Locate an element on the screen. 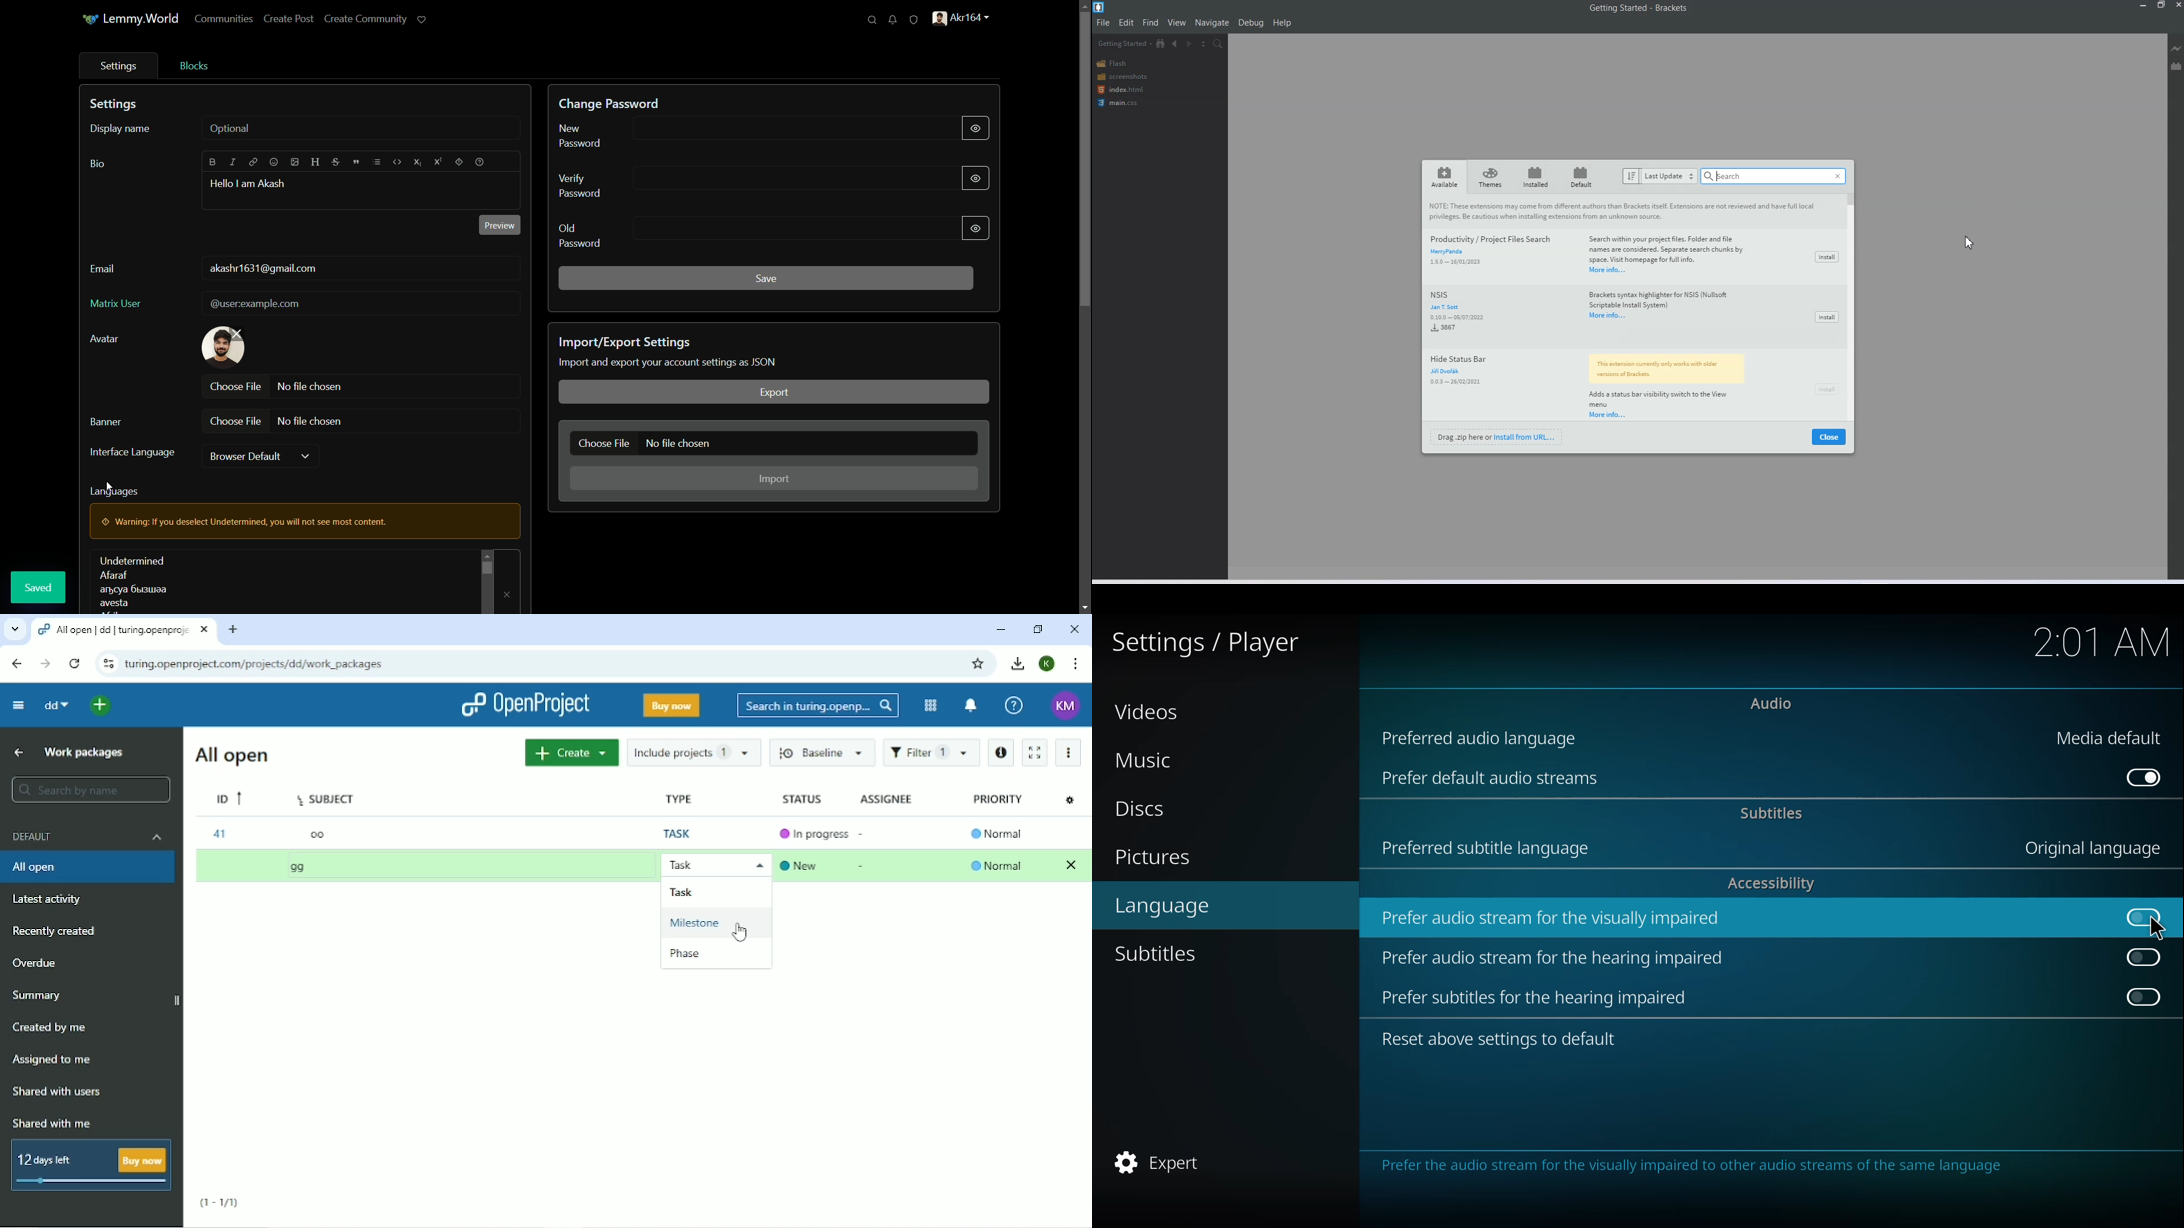 The height and width of the screenshot is (1232, 2184). productivity/project files search is located at coordinates (1489, 240).